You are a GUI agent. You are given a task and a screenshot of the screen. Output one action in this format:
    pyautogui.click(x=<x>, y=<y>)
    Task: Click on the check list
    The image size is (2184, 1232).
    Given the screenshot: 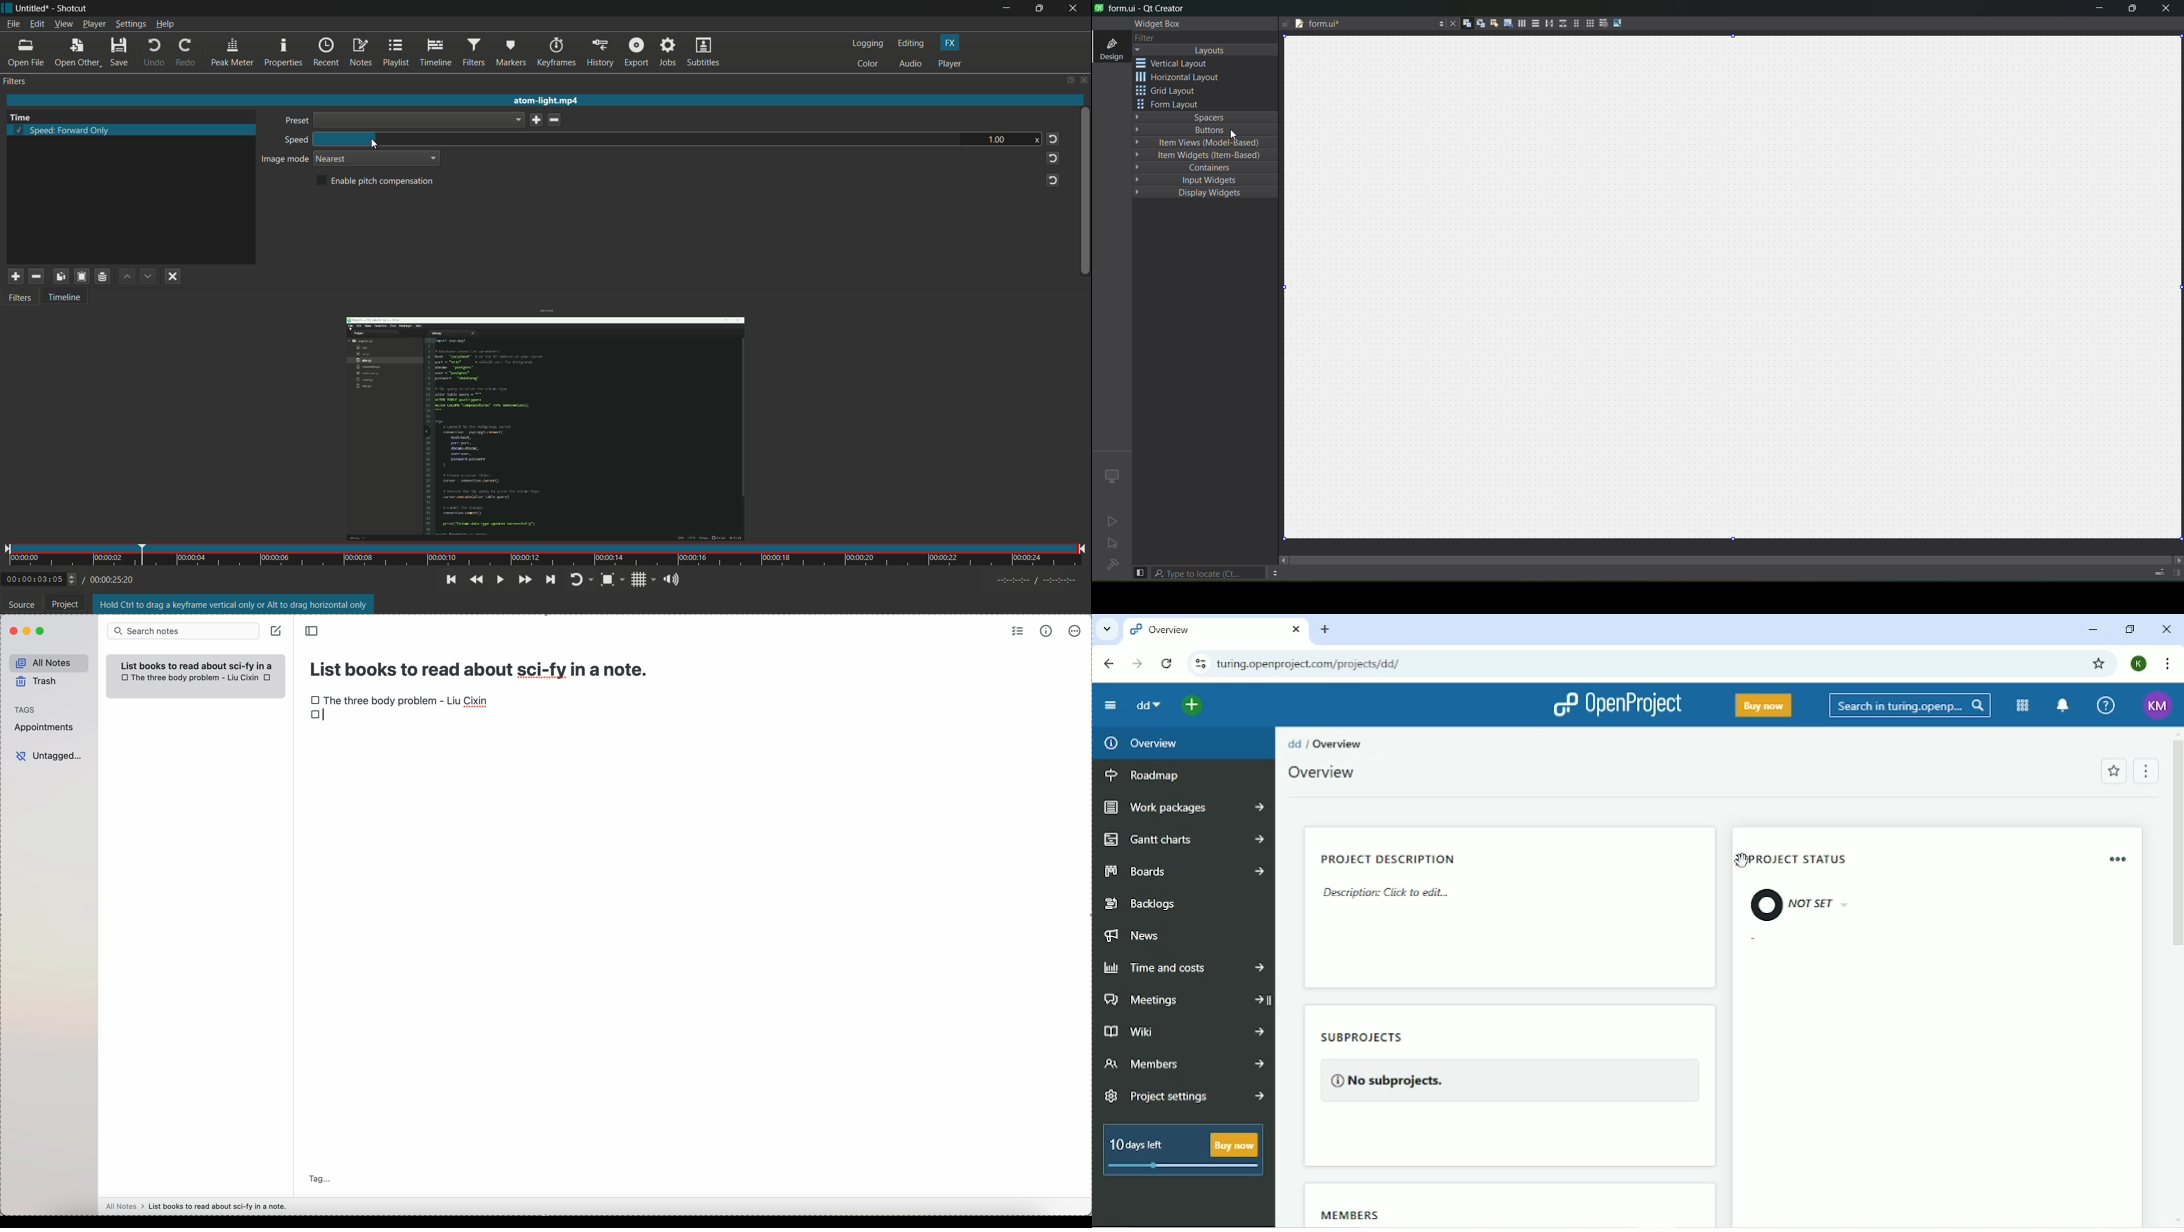 What is the action you would take?
    pyautogui.click(x=1017, y=631)
    